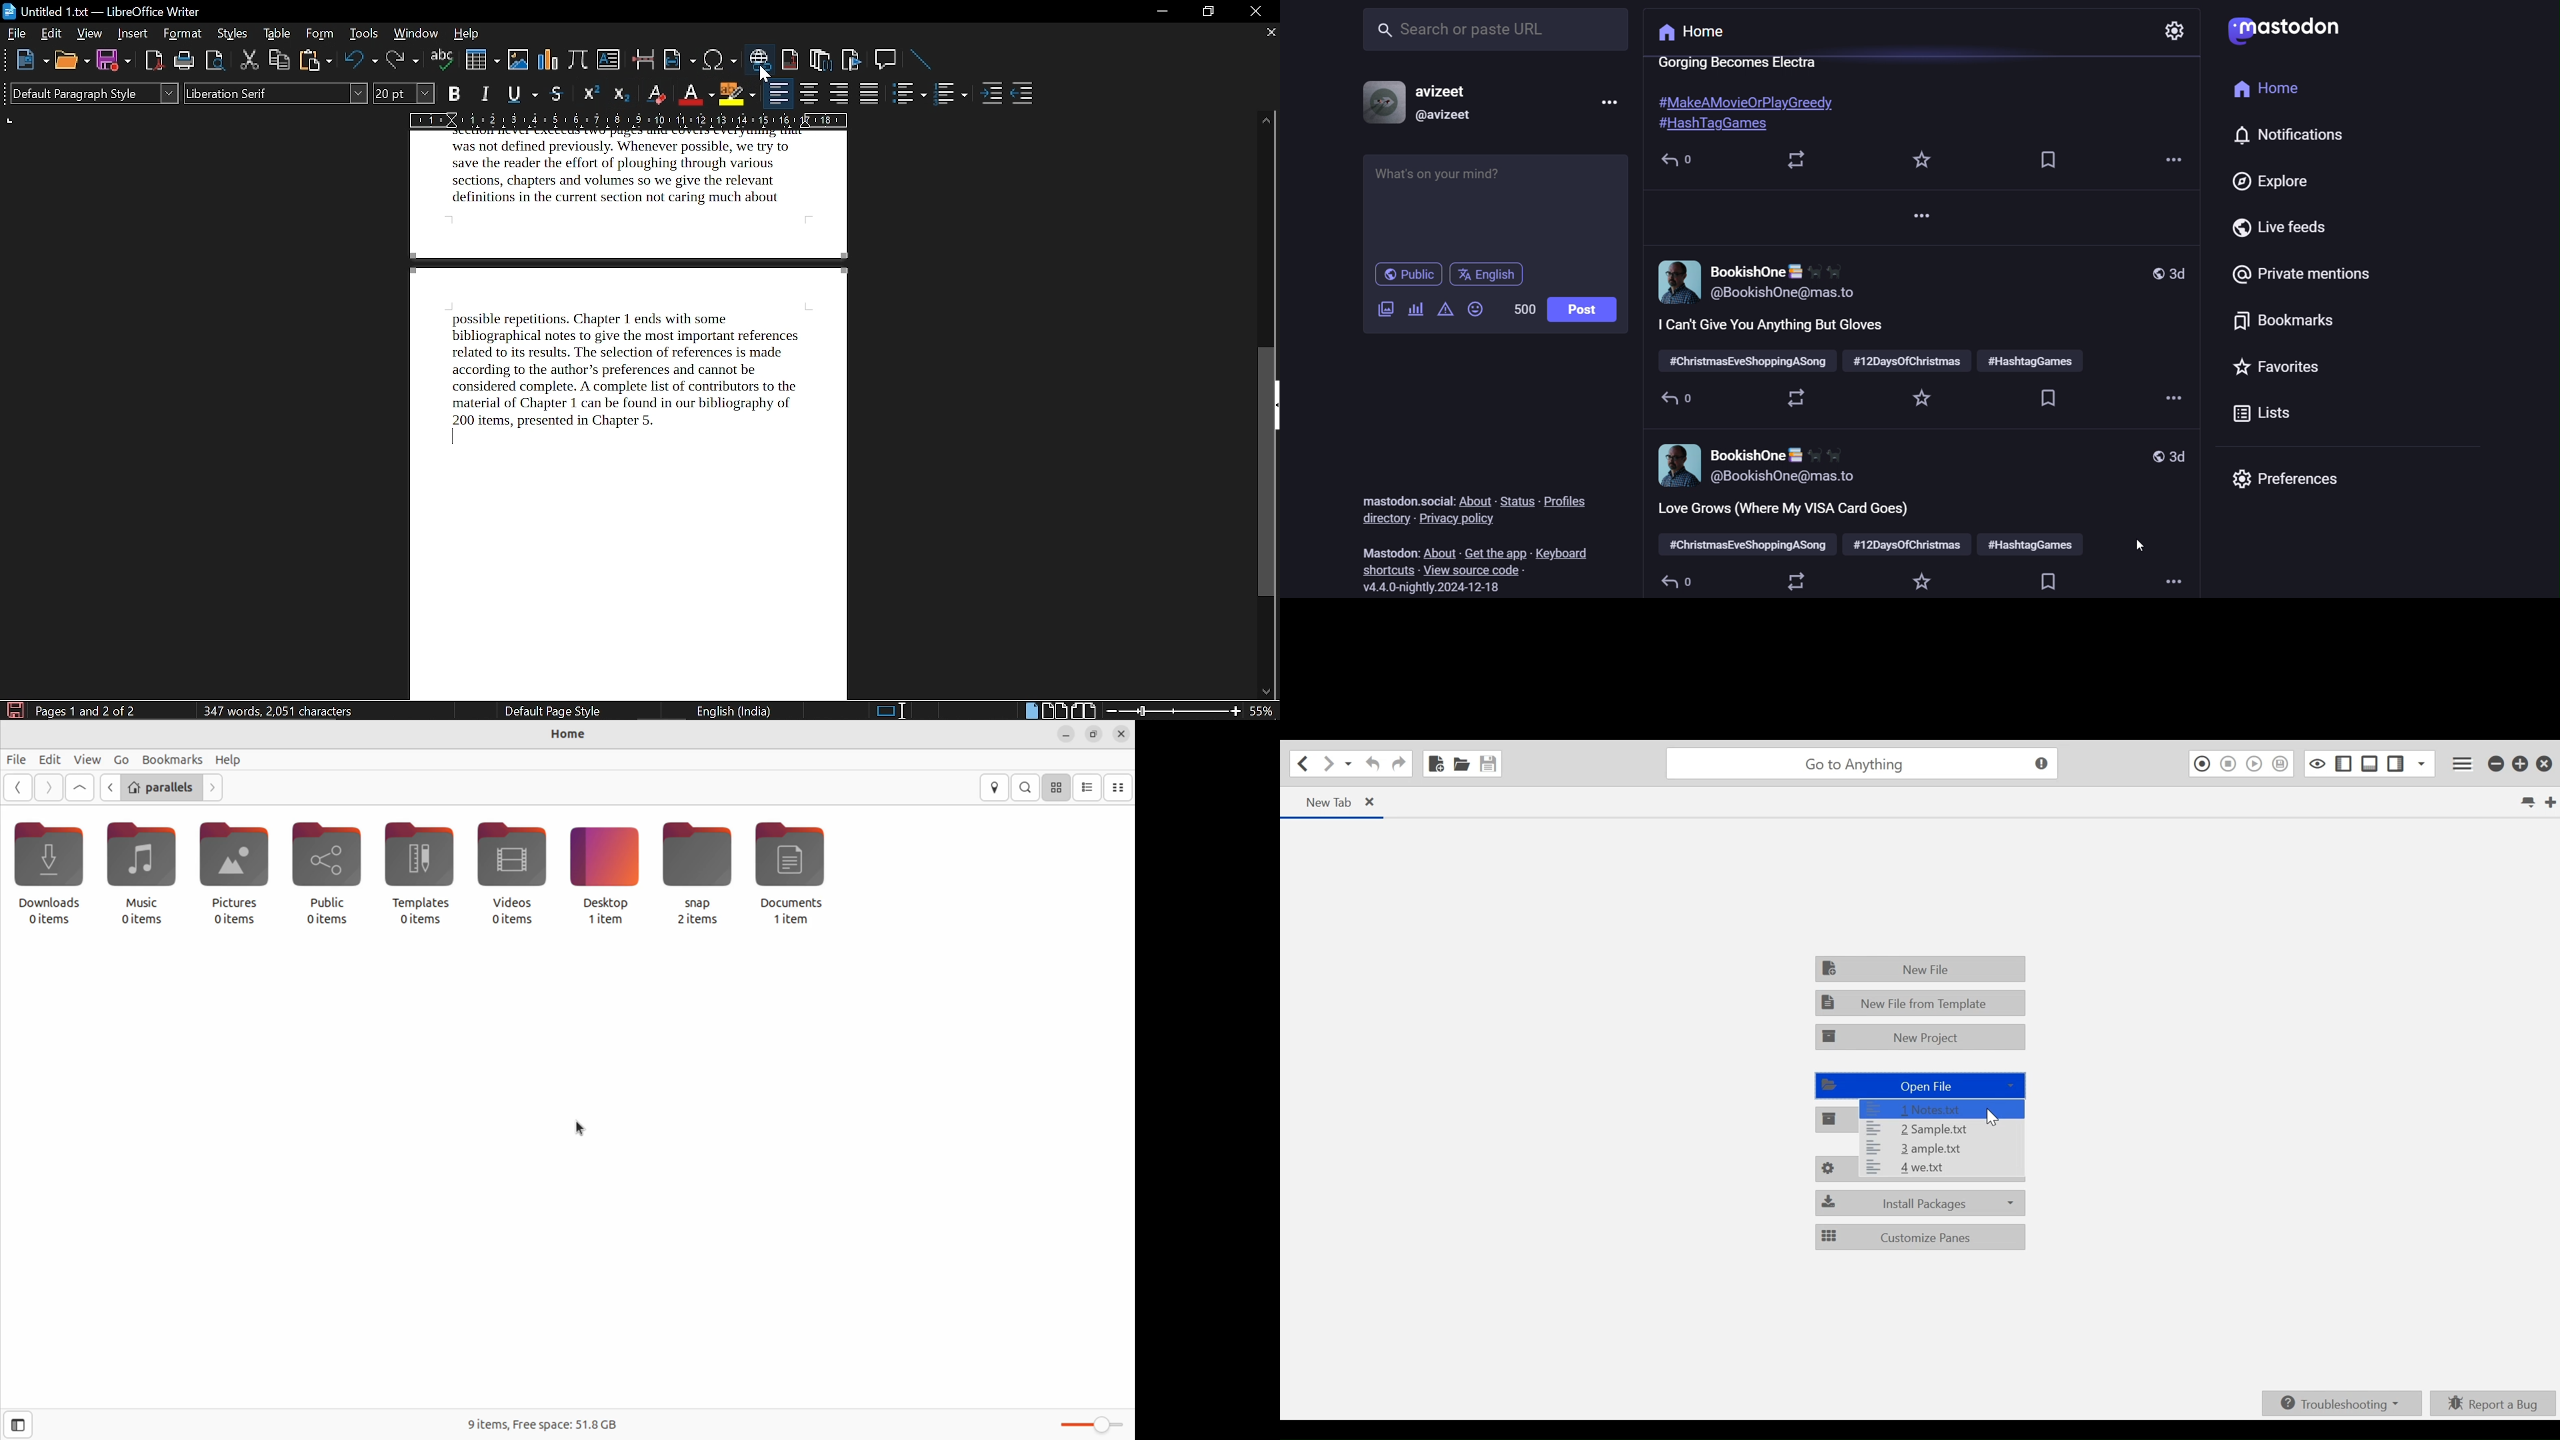  Describe the element at coordinates (13, 710) in the screenshot. I see `save` at that location.